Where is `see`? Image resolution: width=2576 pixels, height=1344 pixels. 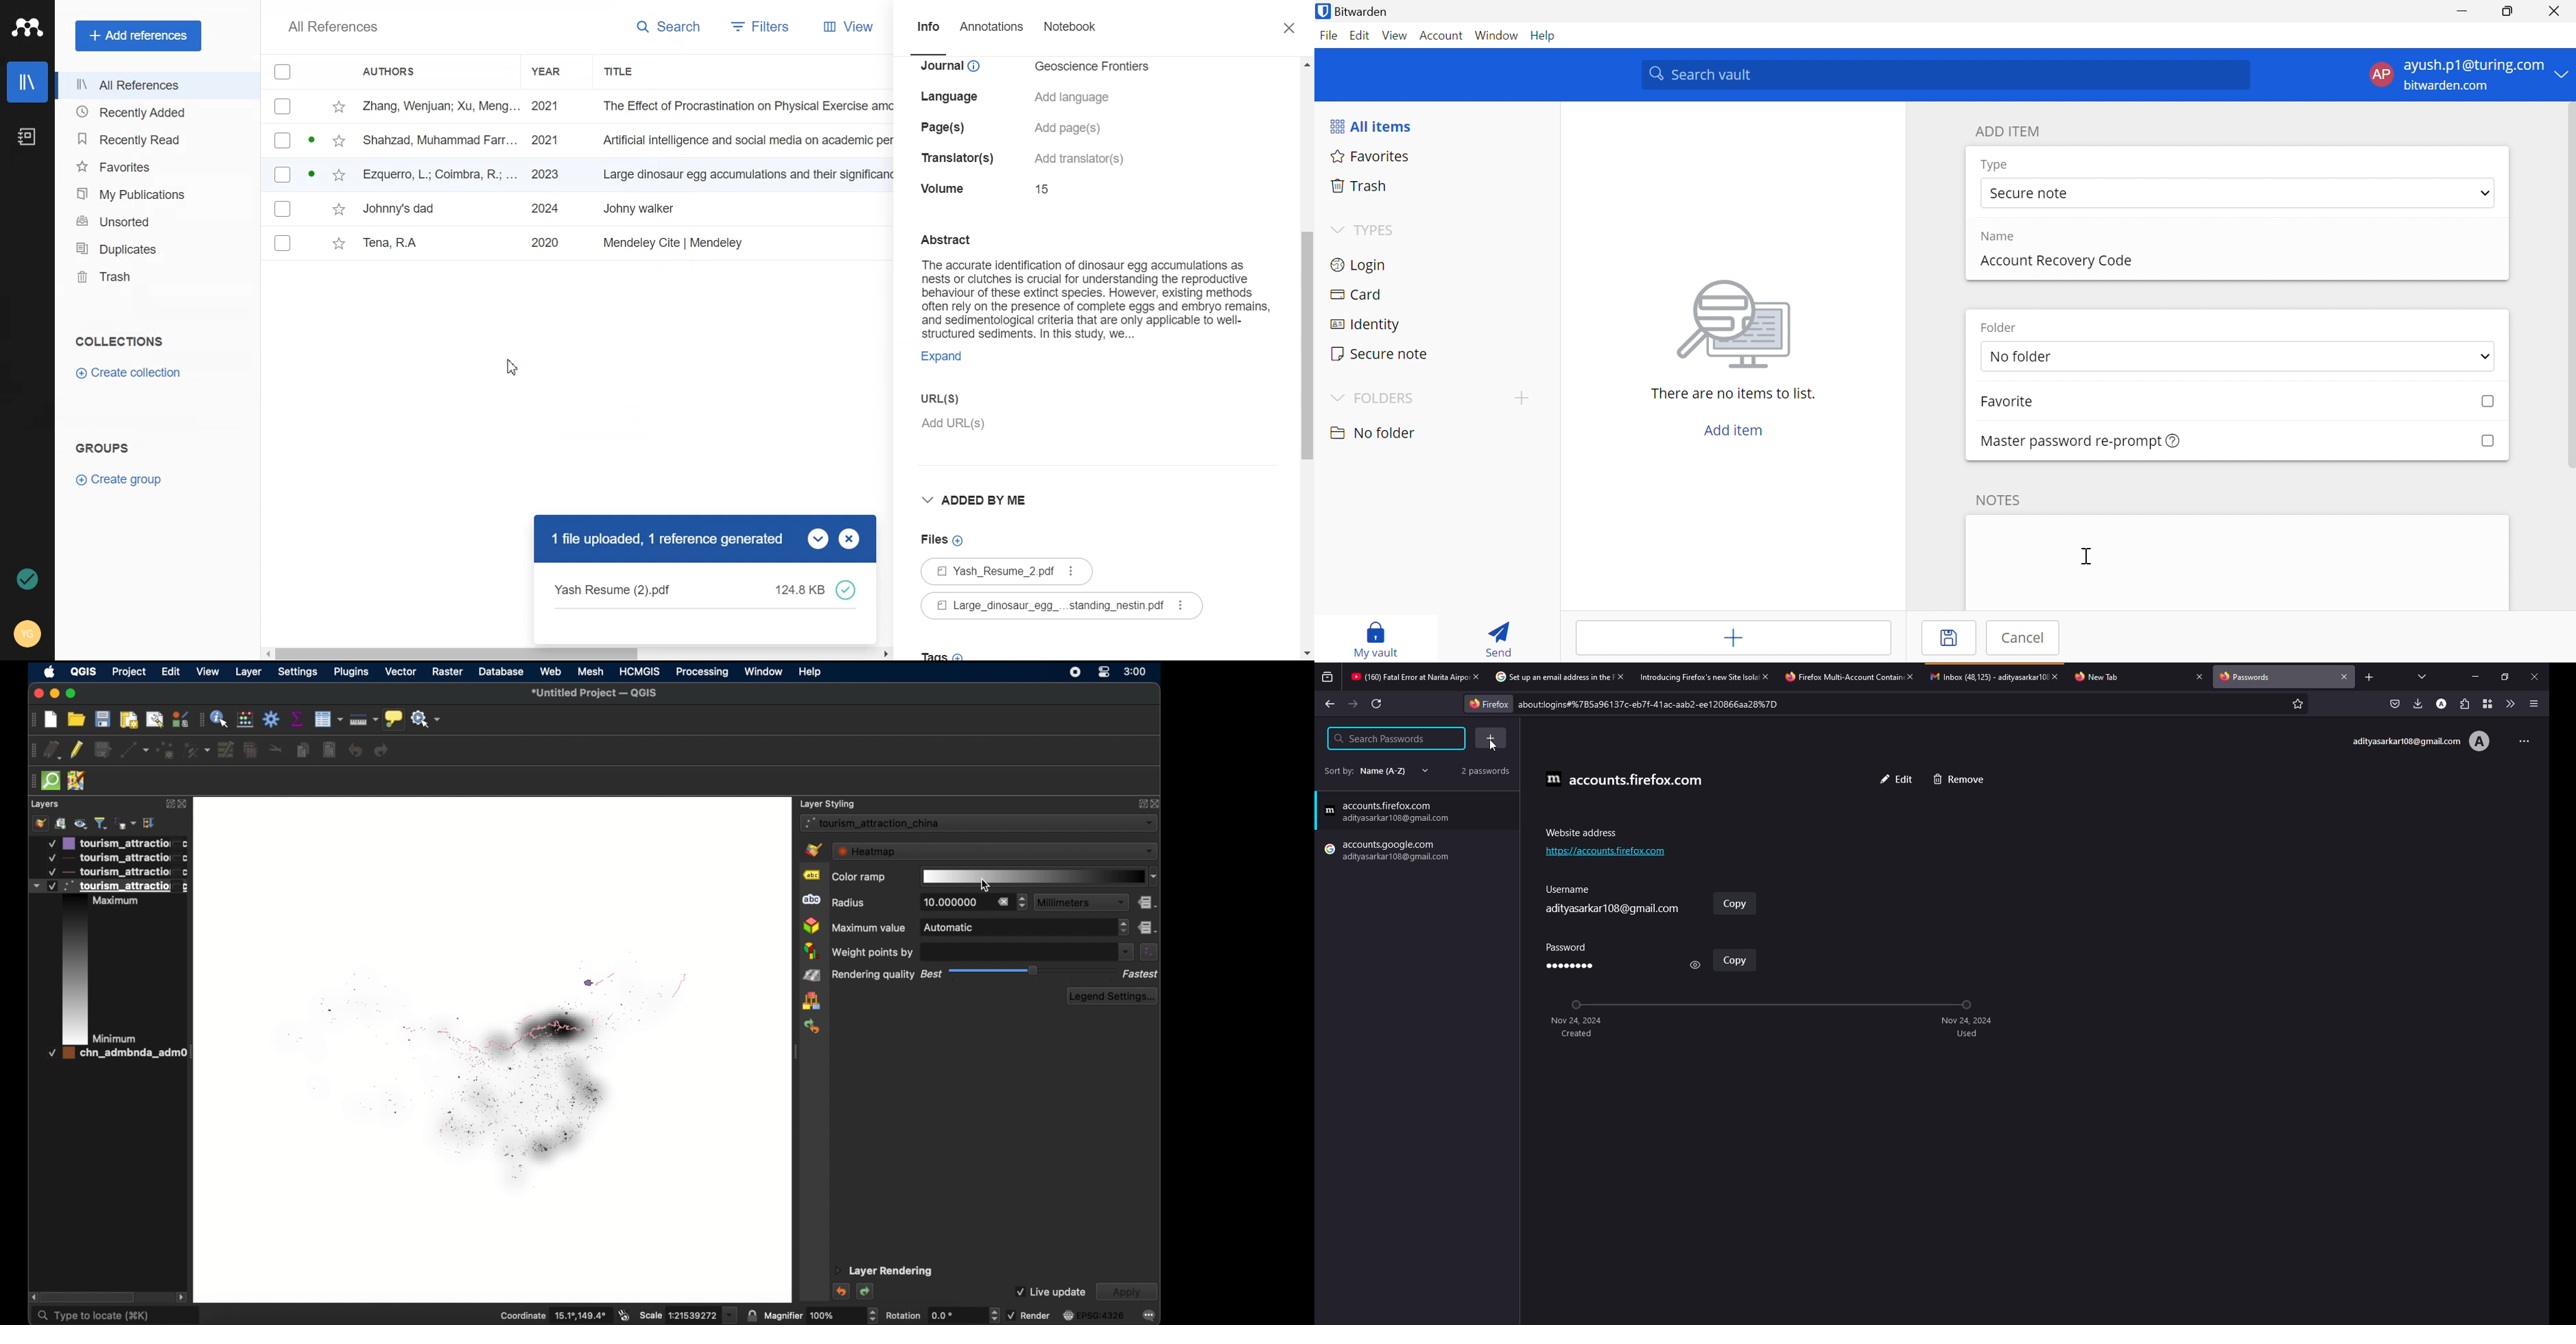
see is located at coordinates (1690, 962).